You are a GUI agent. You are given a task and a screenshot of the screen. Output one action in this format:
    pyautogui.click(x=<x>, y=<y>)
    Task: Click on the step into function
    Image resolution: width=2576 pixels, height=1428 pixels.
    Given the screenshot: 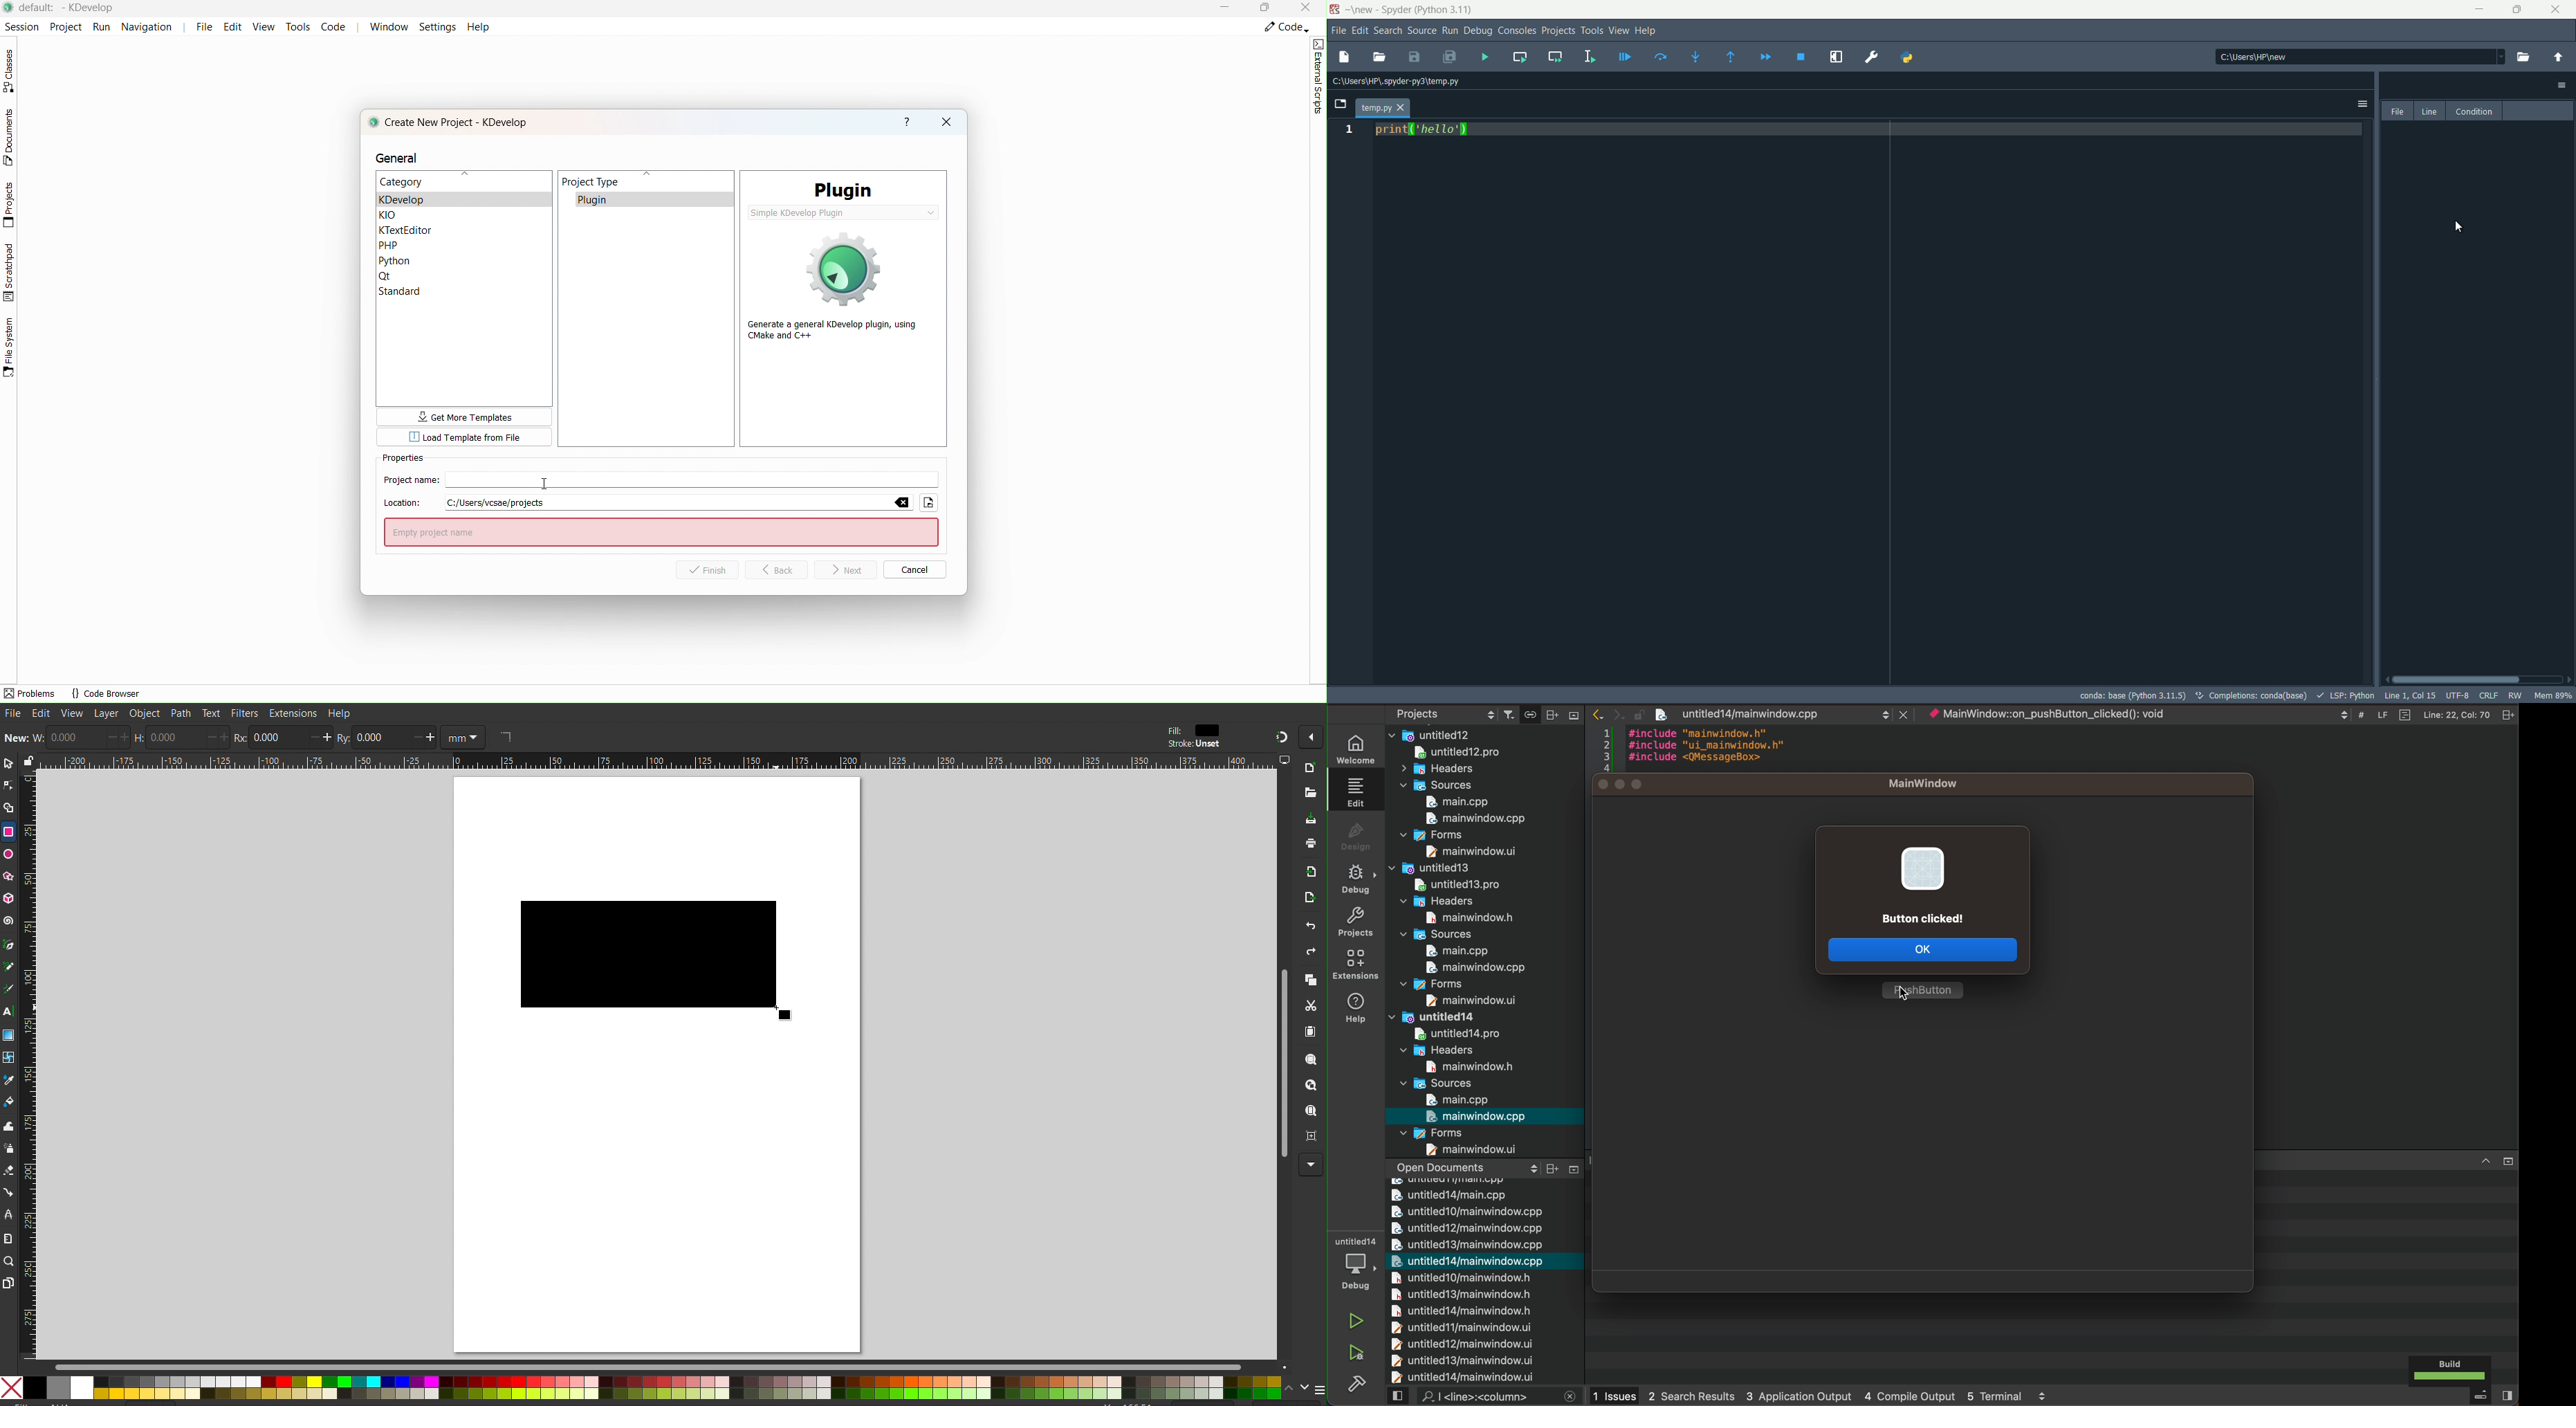 What is the action you would take?
    pyautogui.click(x=1696, y=57)
    